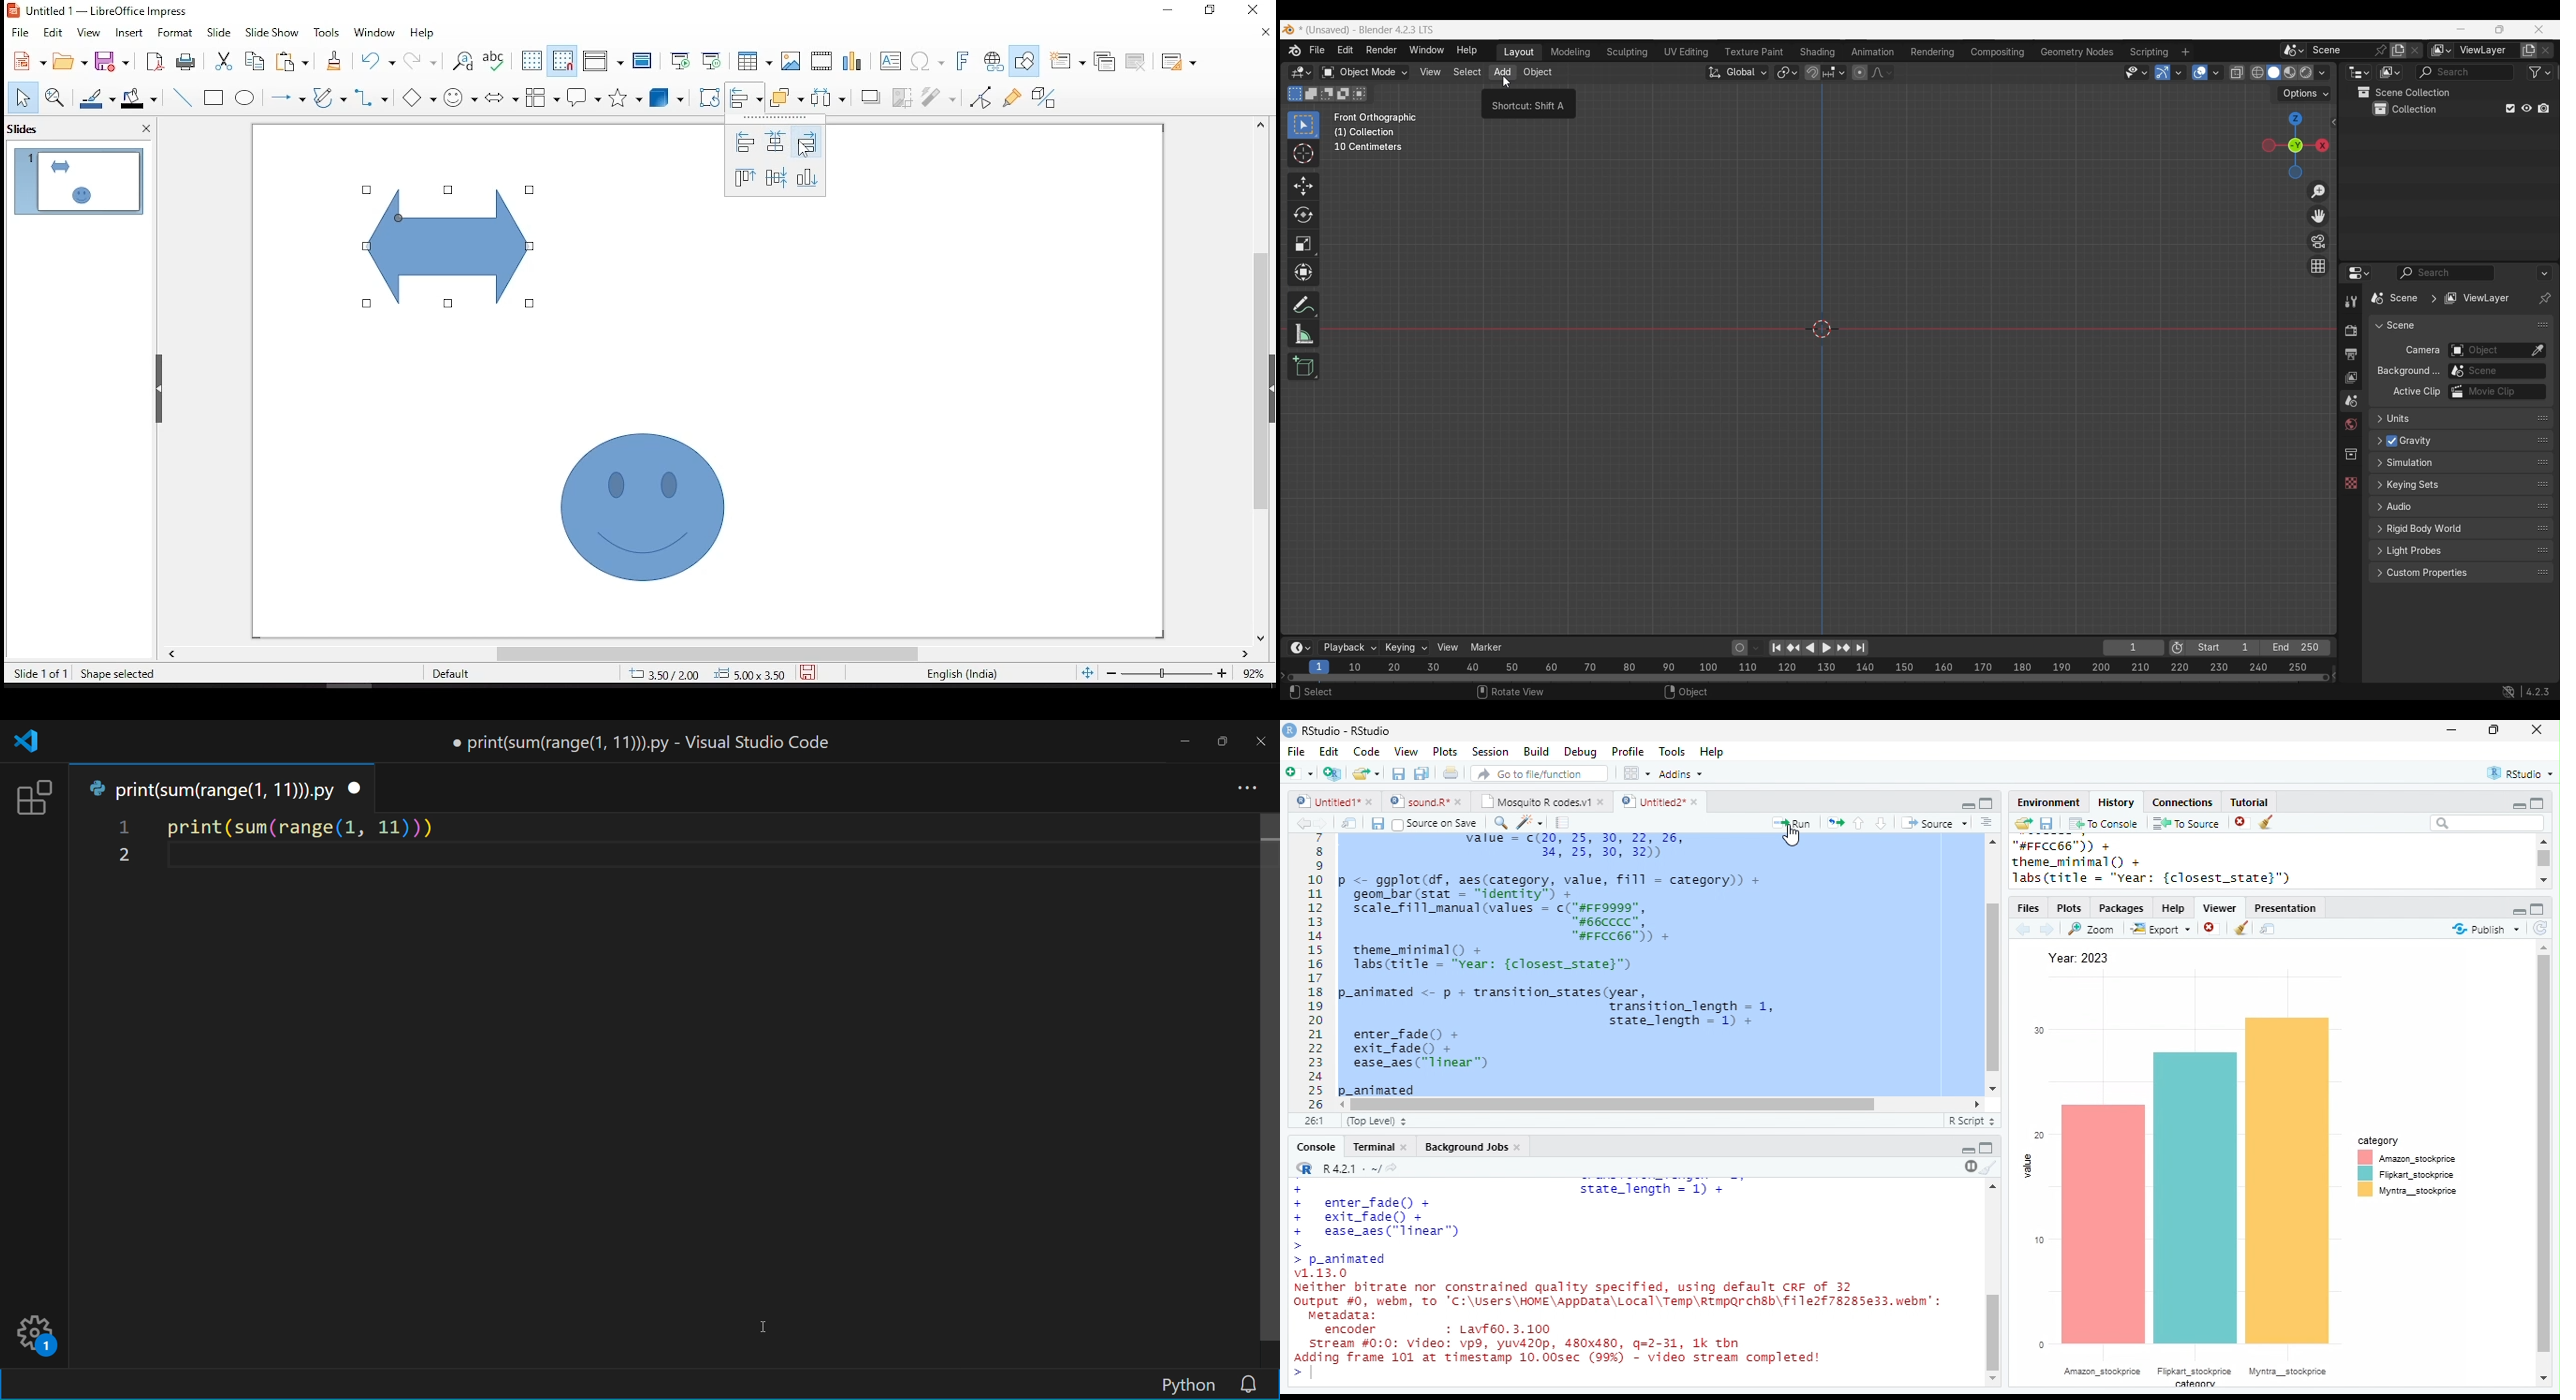 This screenshot has width=2576, height=1400. I want to click on shape (selected), so click(451, 242).